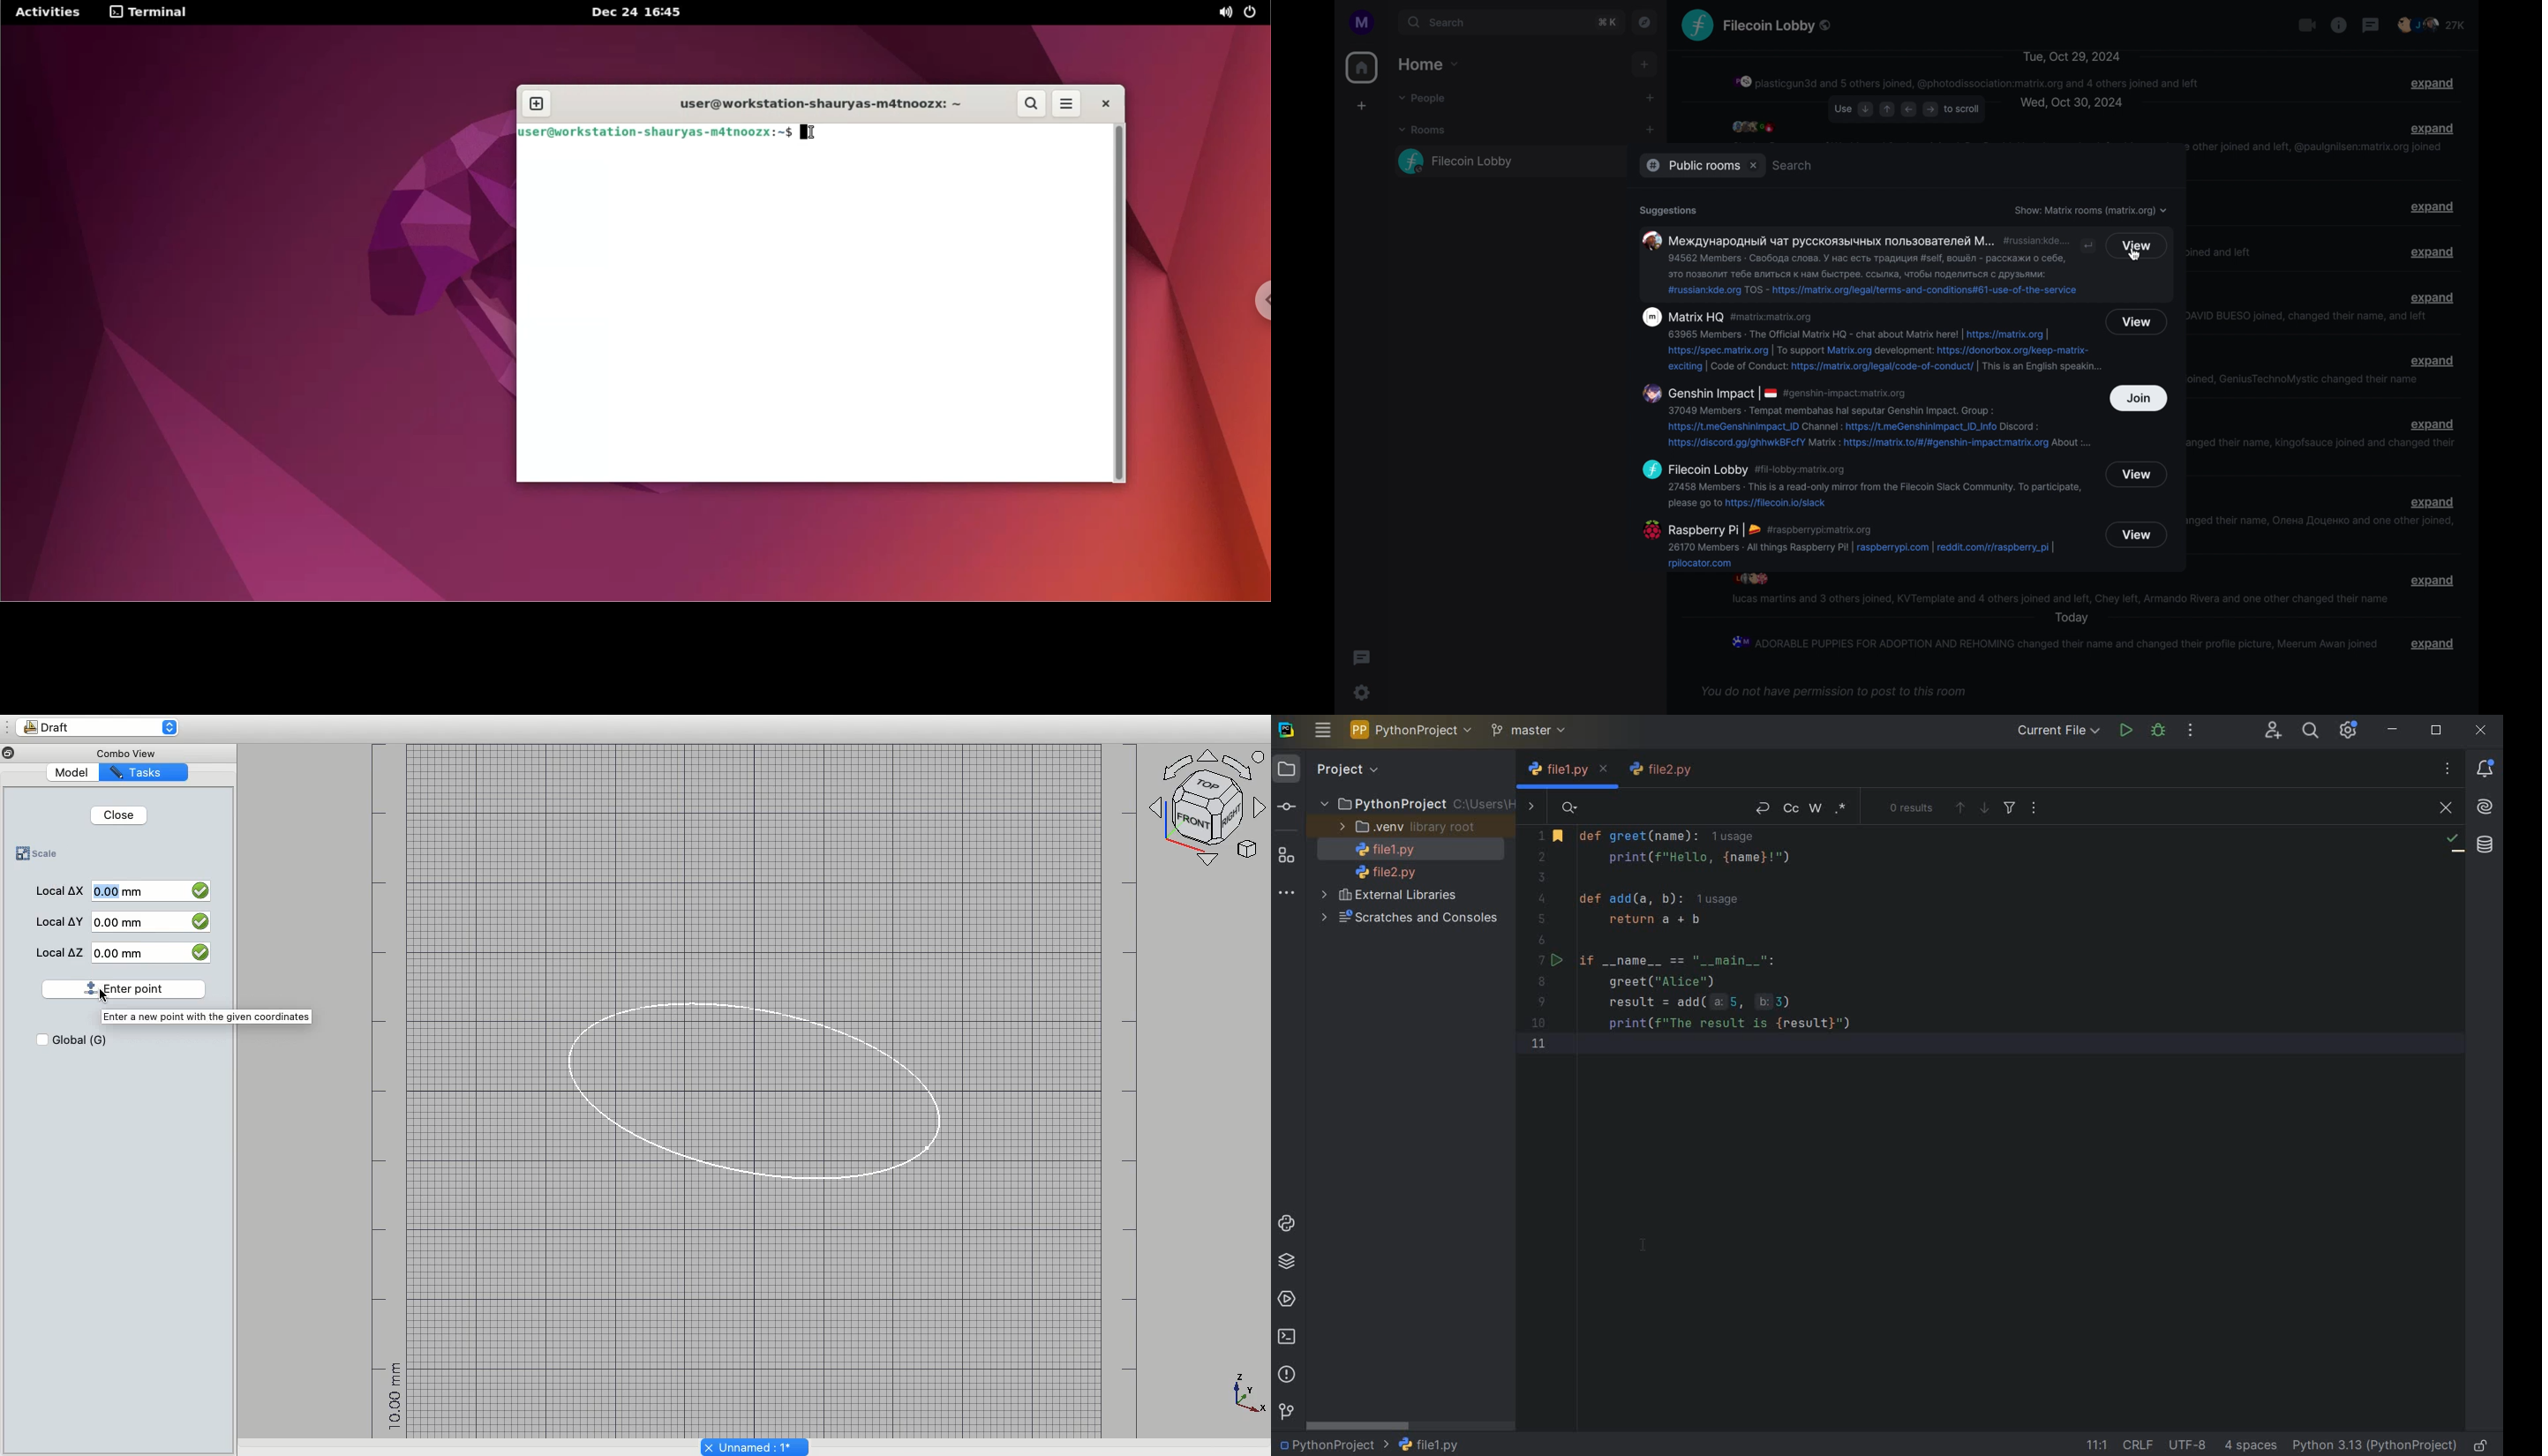  I want to click on Model , so click(90, 773).